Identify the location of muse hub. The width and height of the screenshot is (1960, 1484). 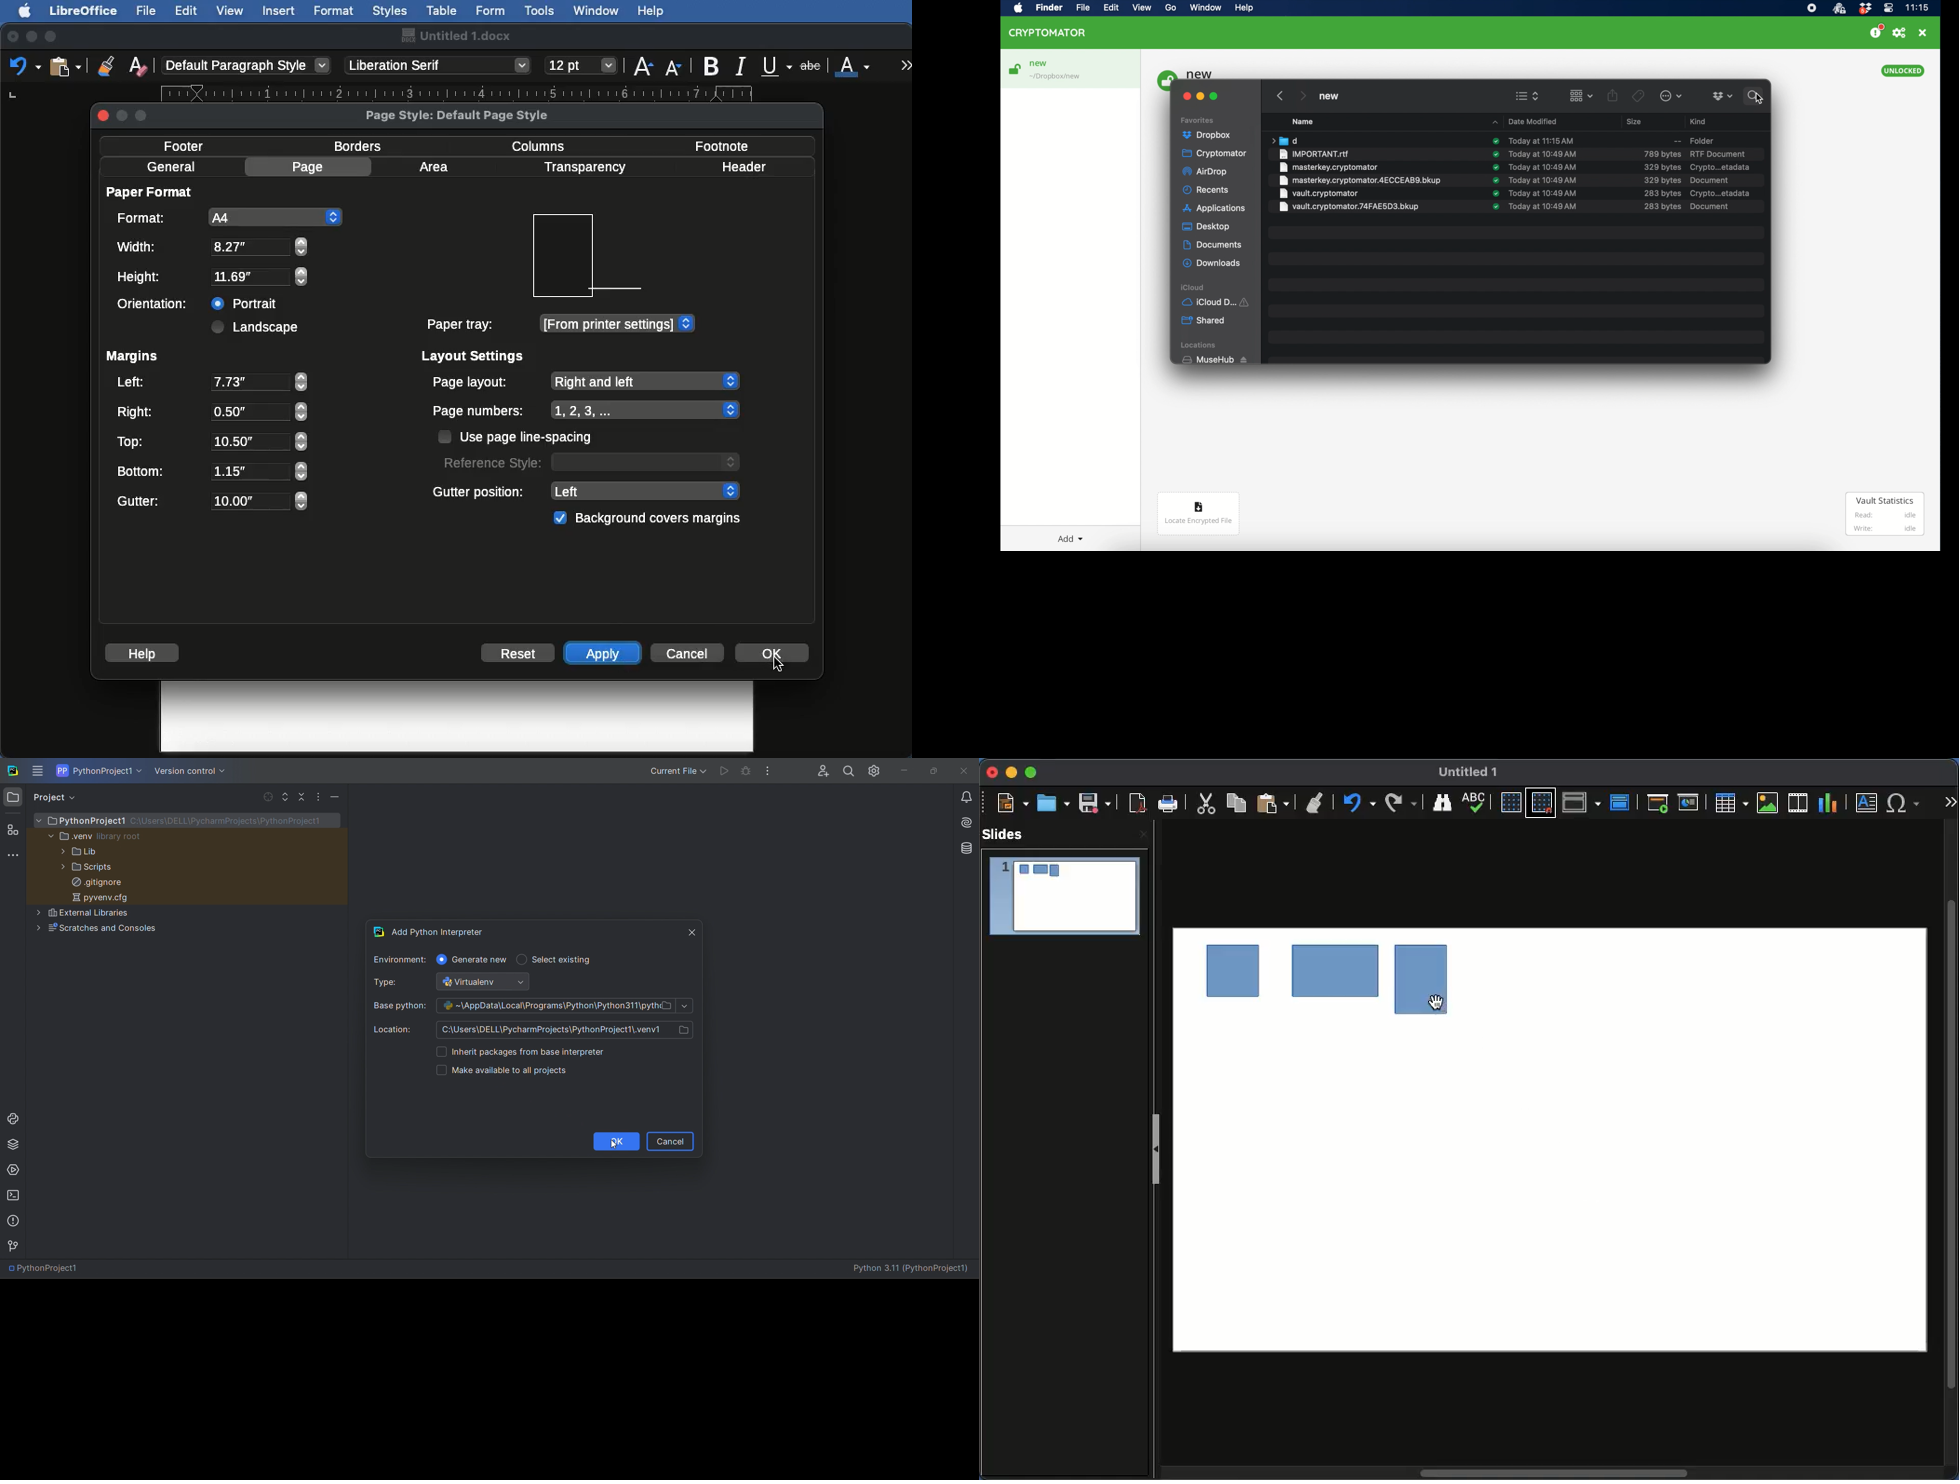
(1214, 360).